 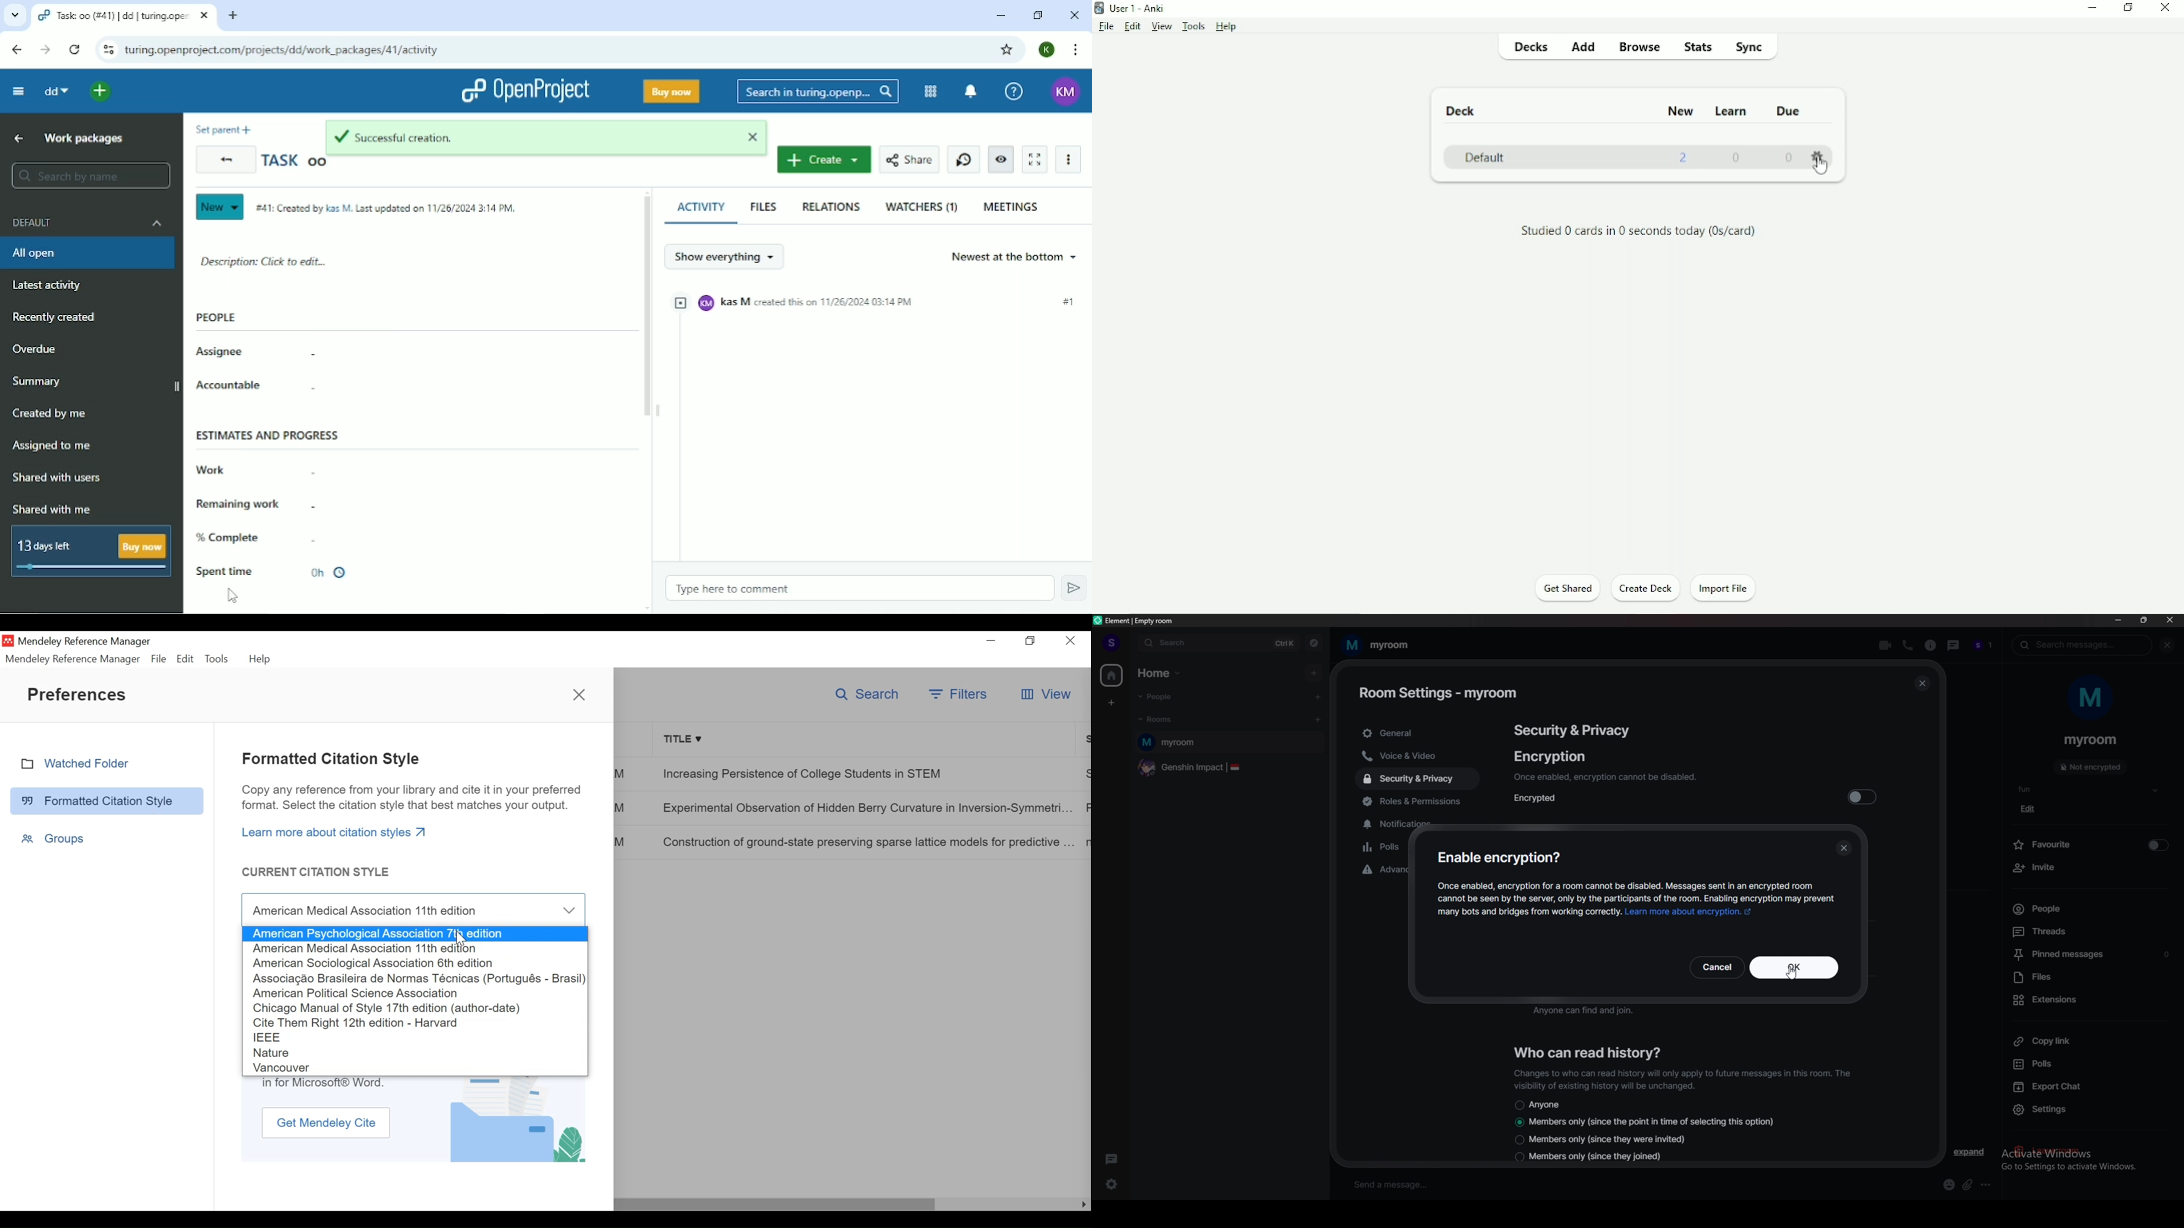 I want to click on video call, so click(x=1885, y=645).